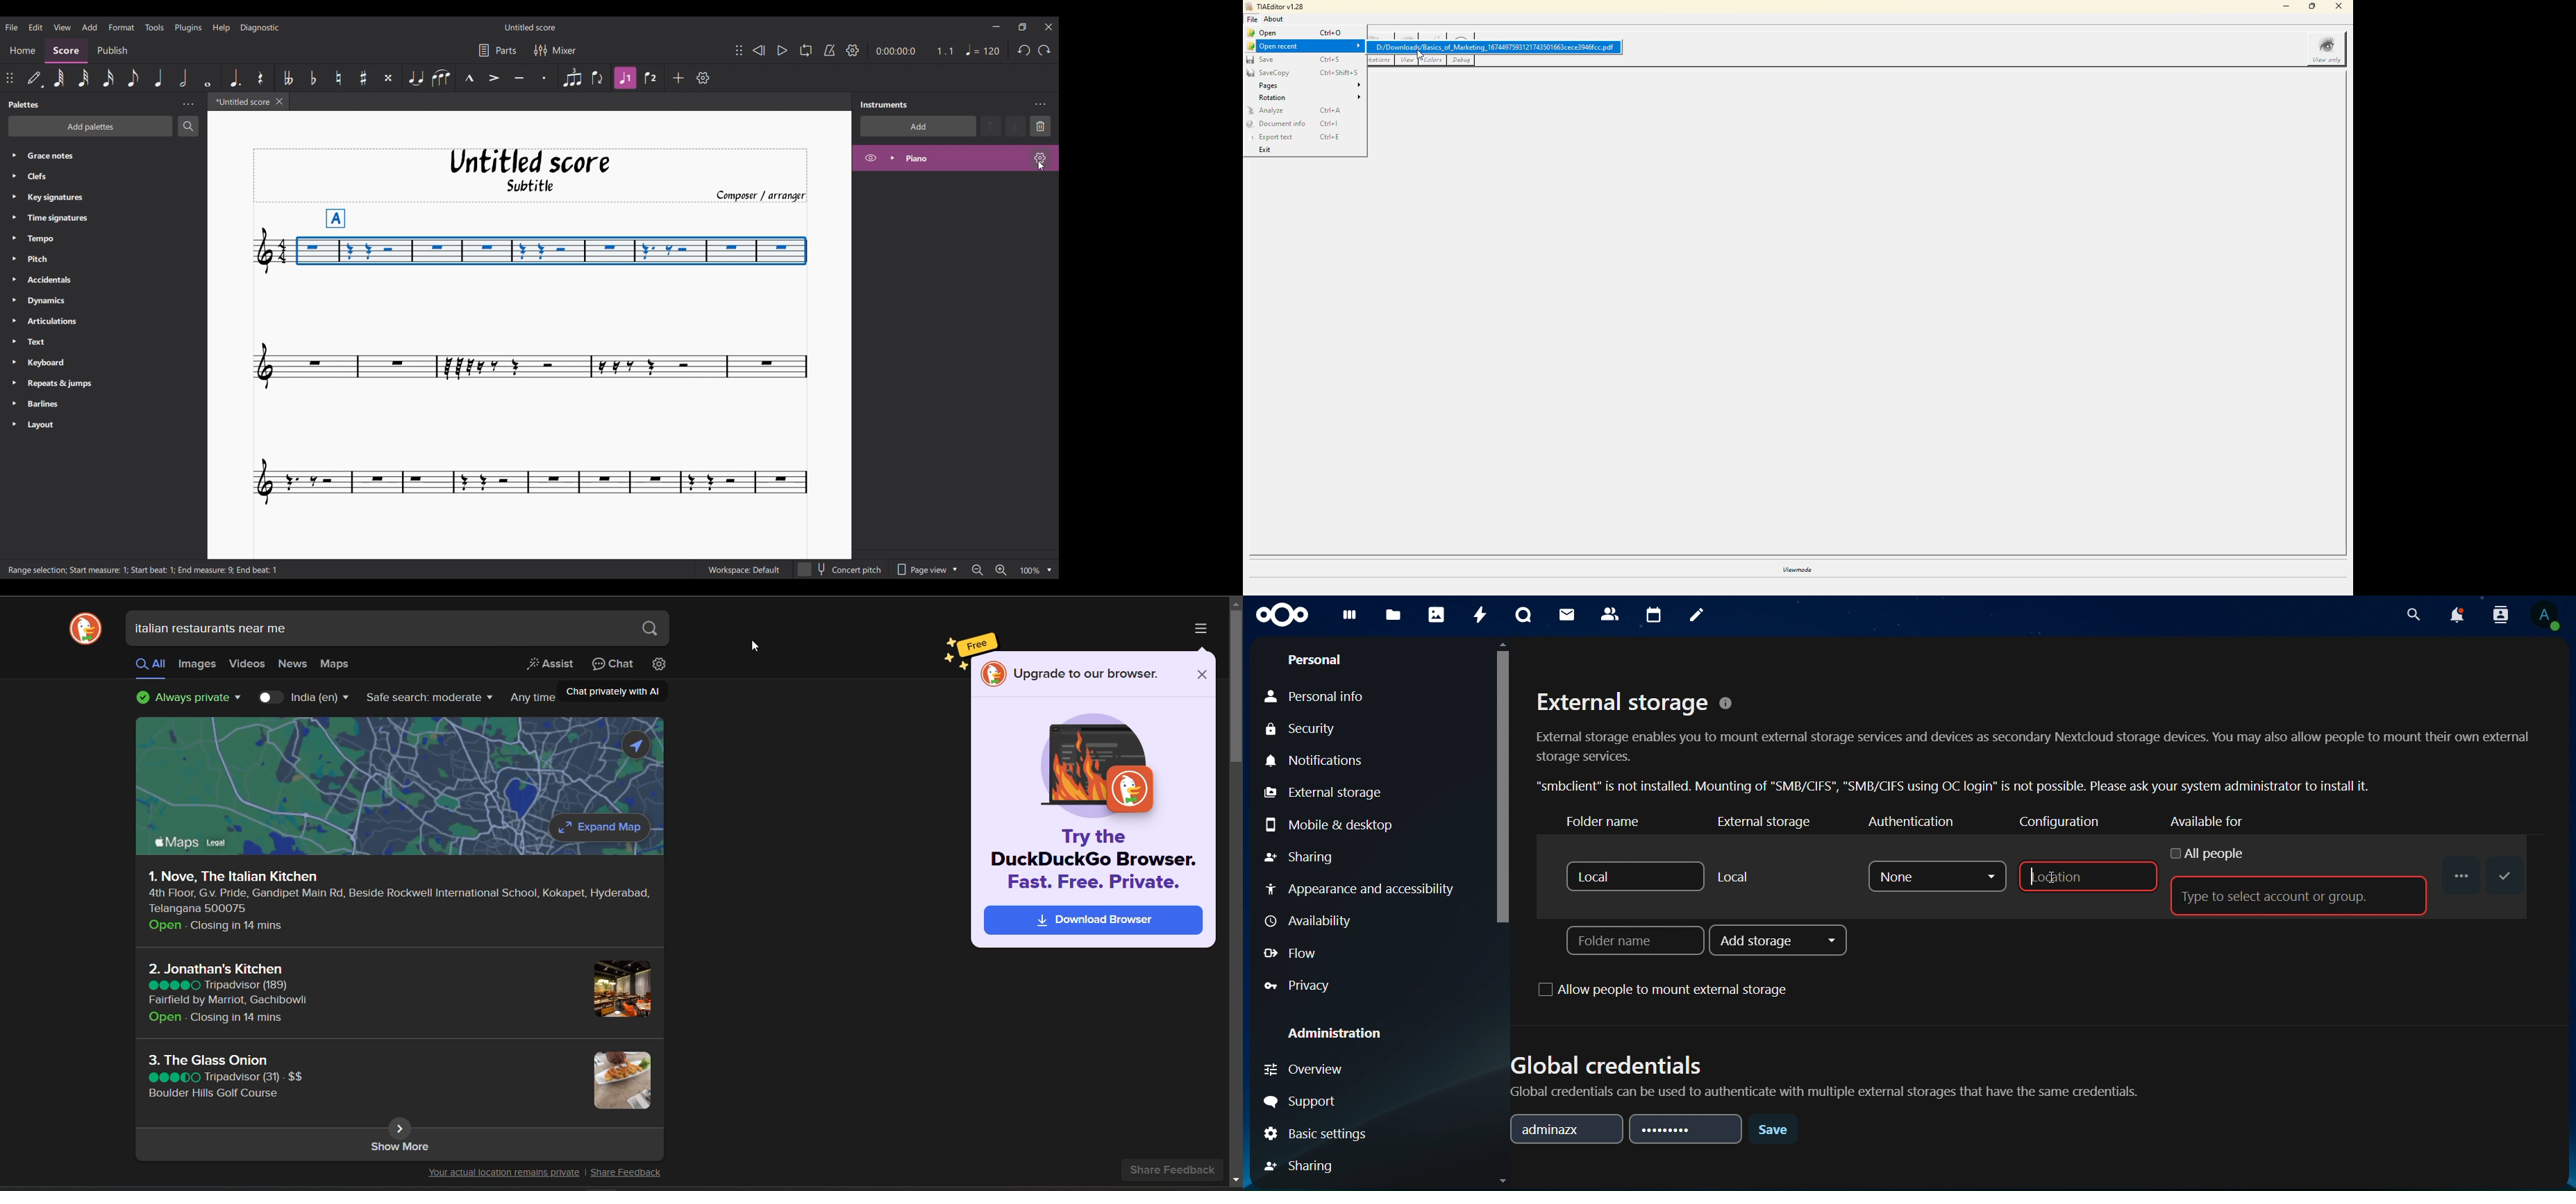 This screenshot has height=1204, width=2576. I want to click on 8th note, so click(133, 78).